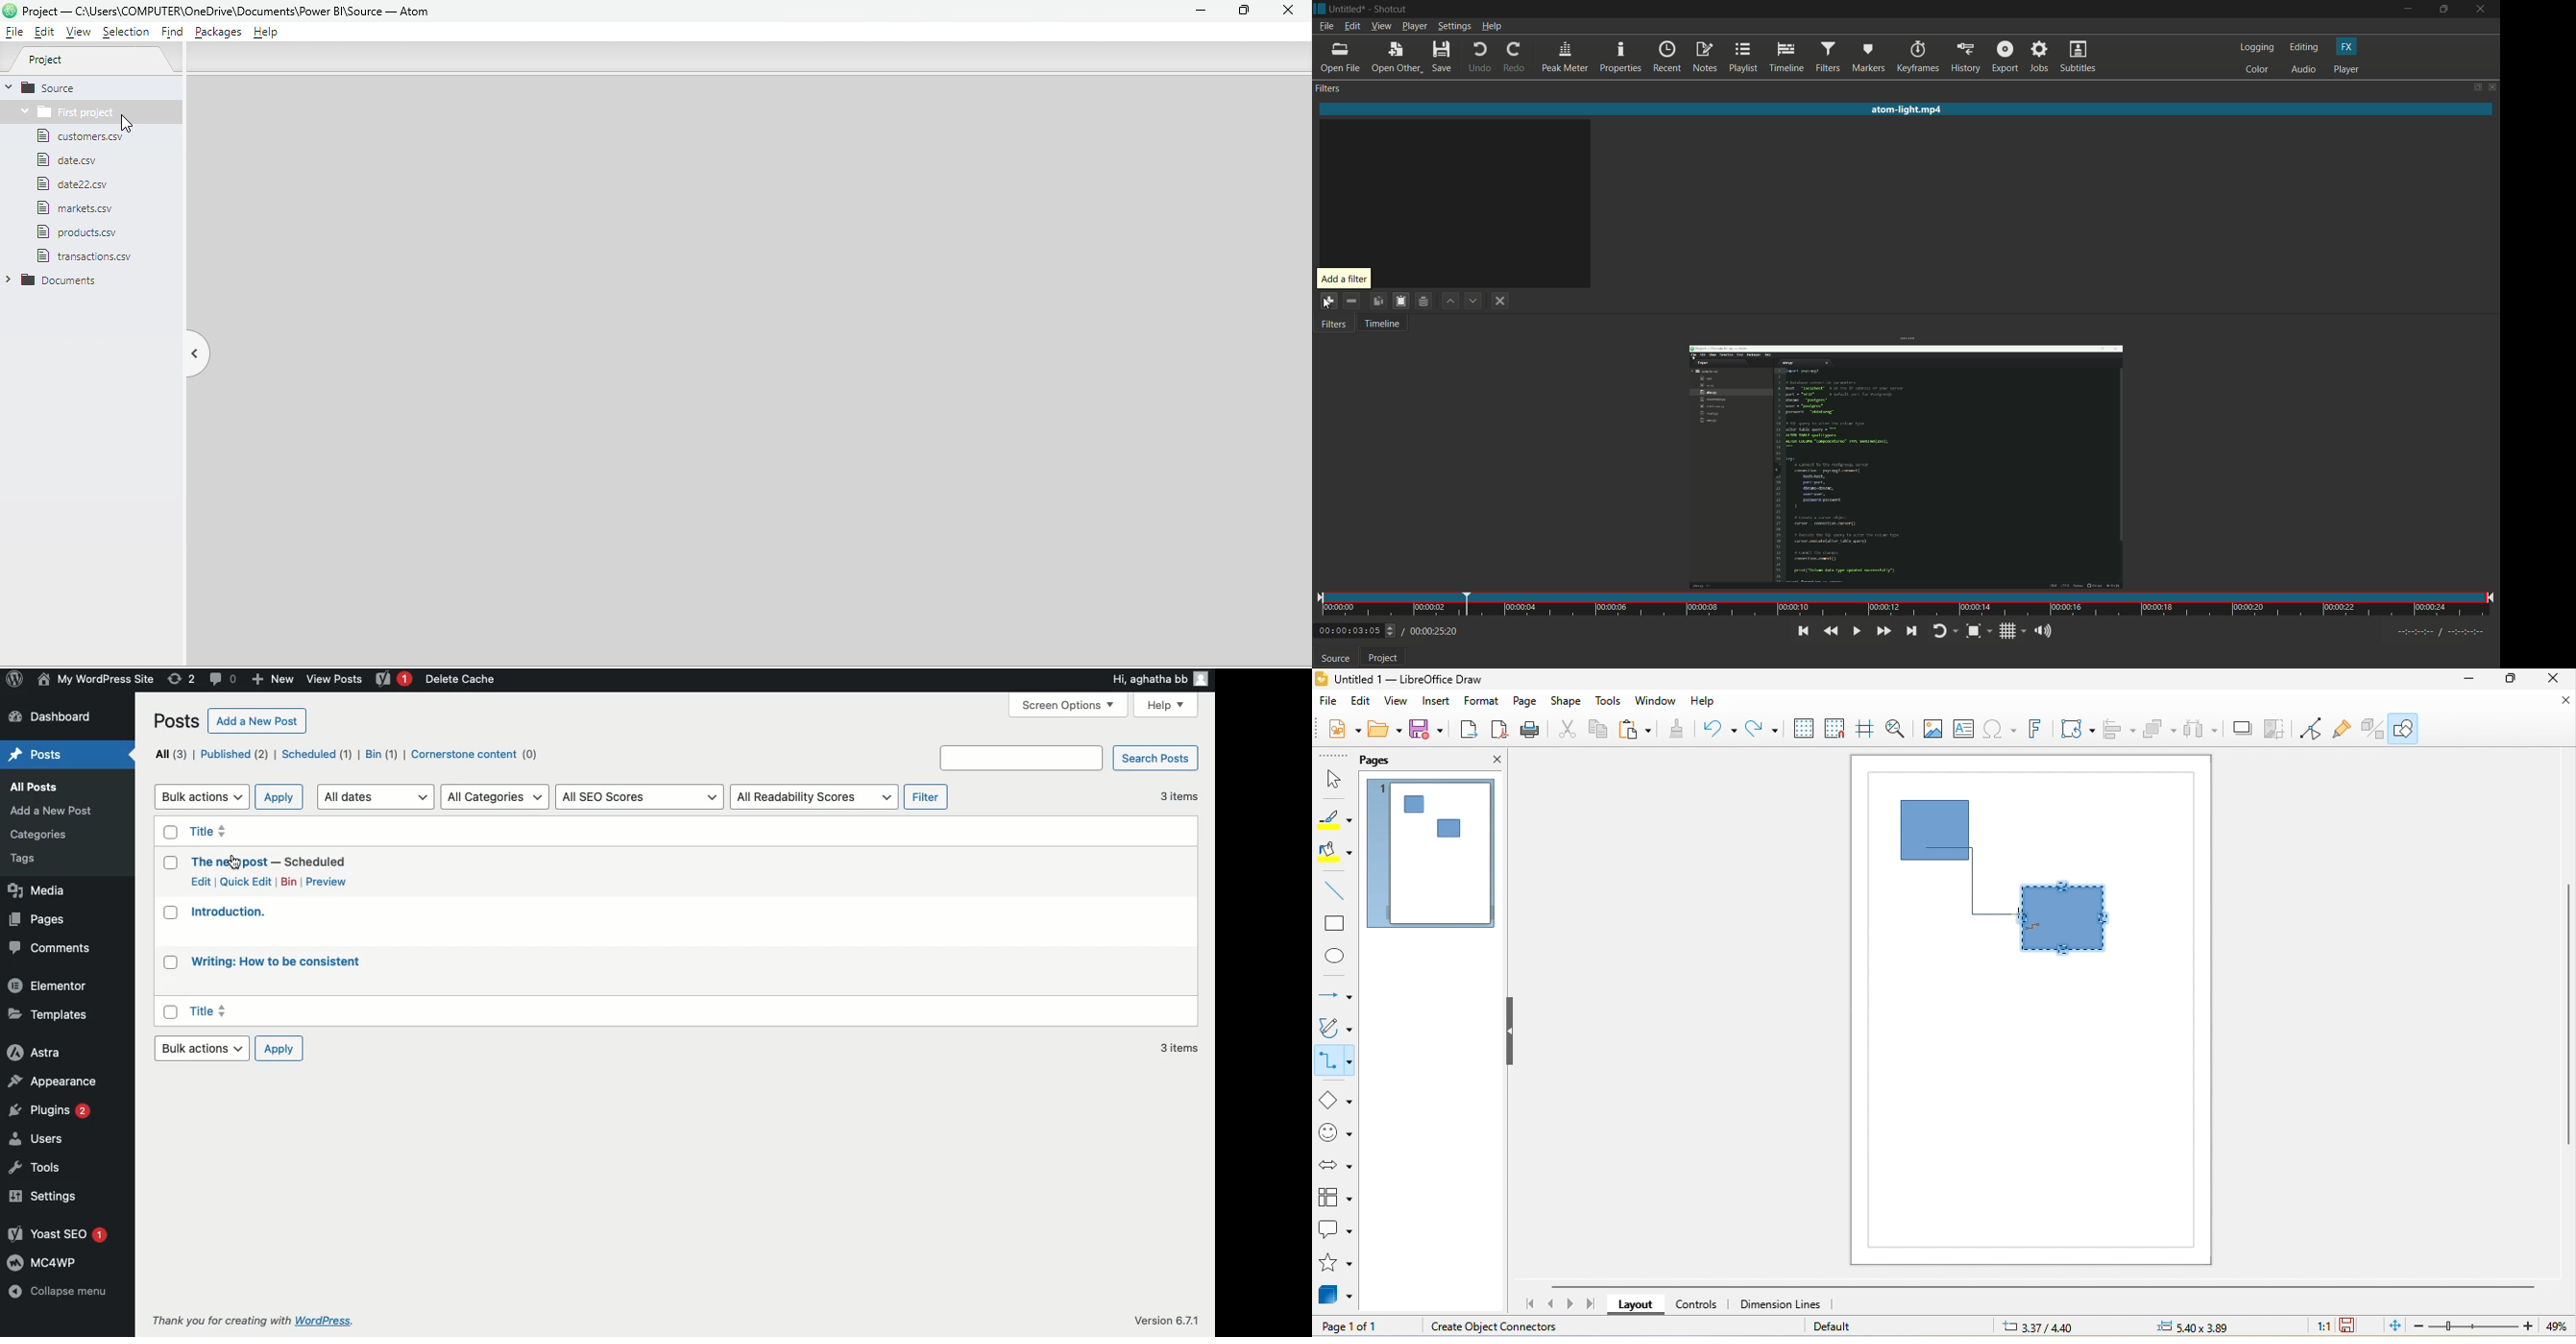  Describe the element at coordinates (1068, 704) in the screenshot. I see `Screen options` at that location.